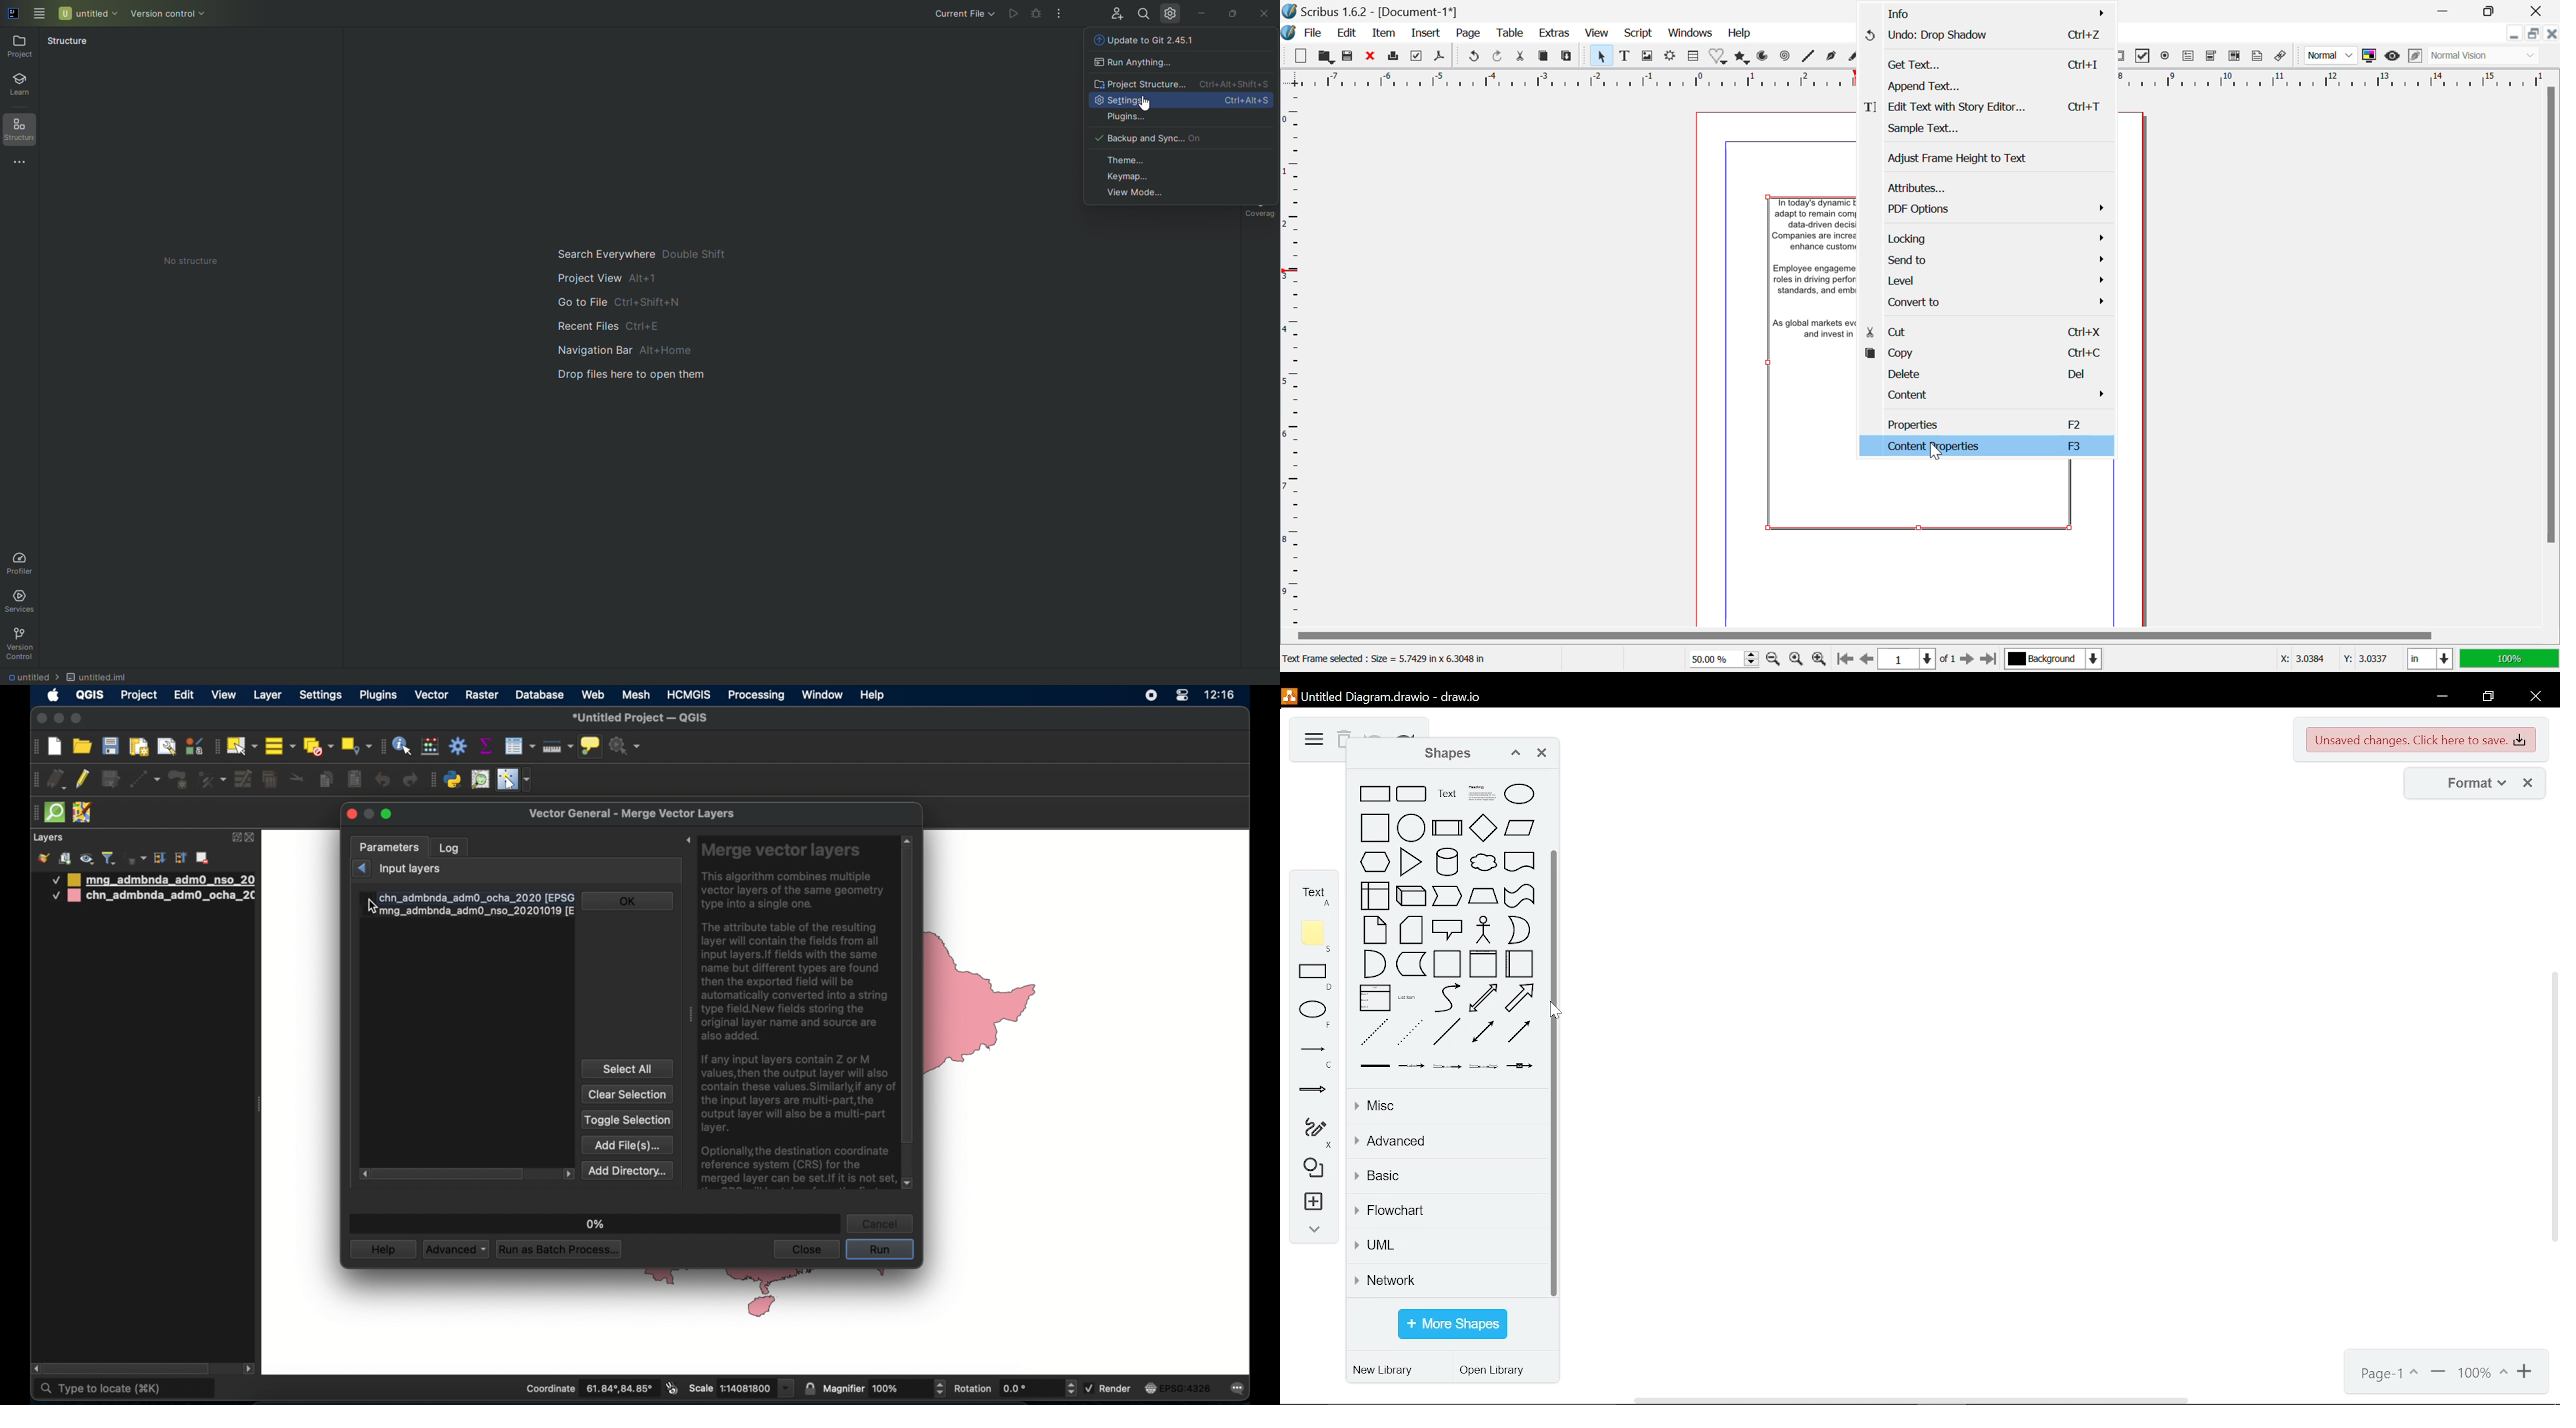 The width and height of the screenshot is (2576, 1428). I want to click on settings, so click(322, 696).